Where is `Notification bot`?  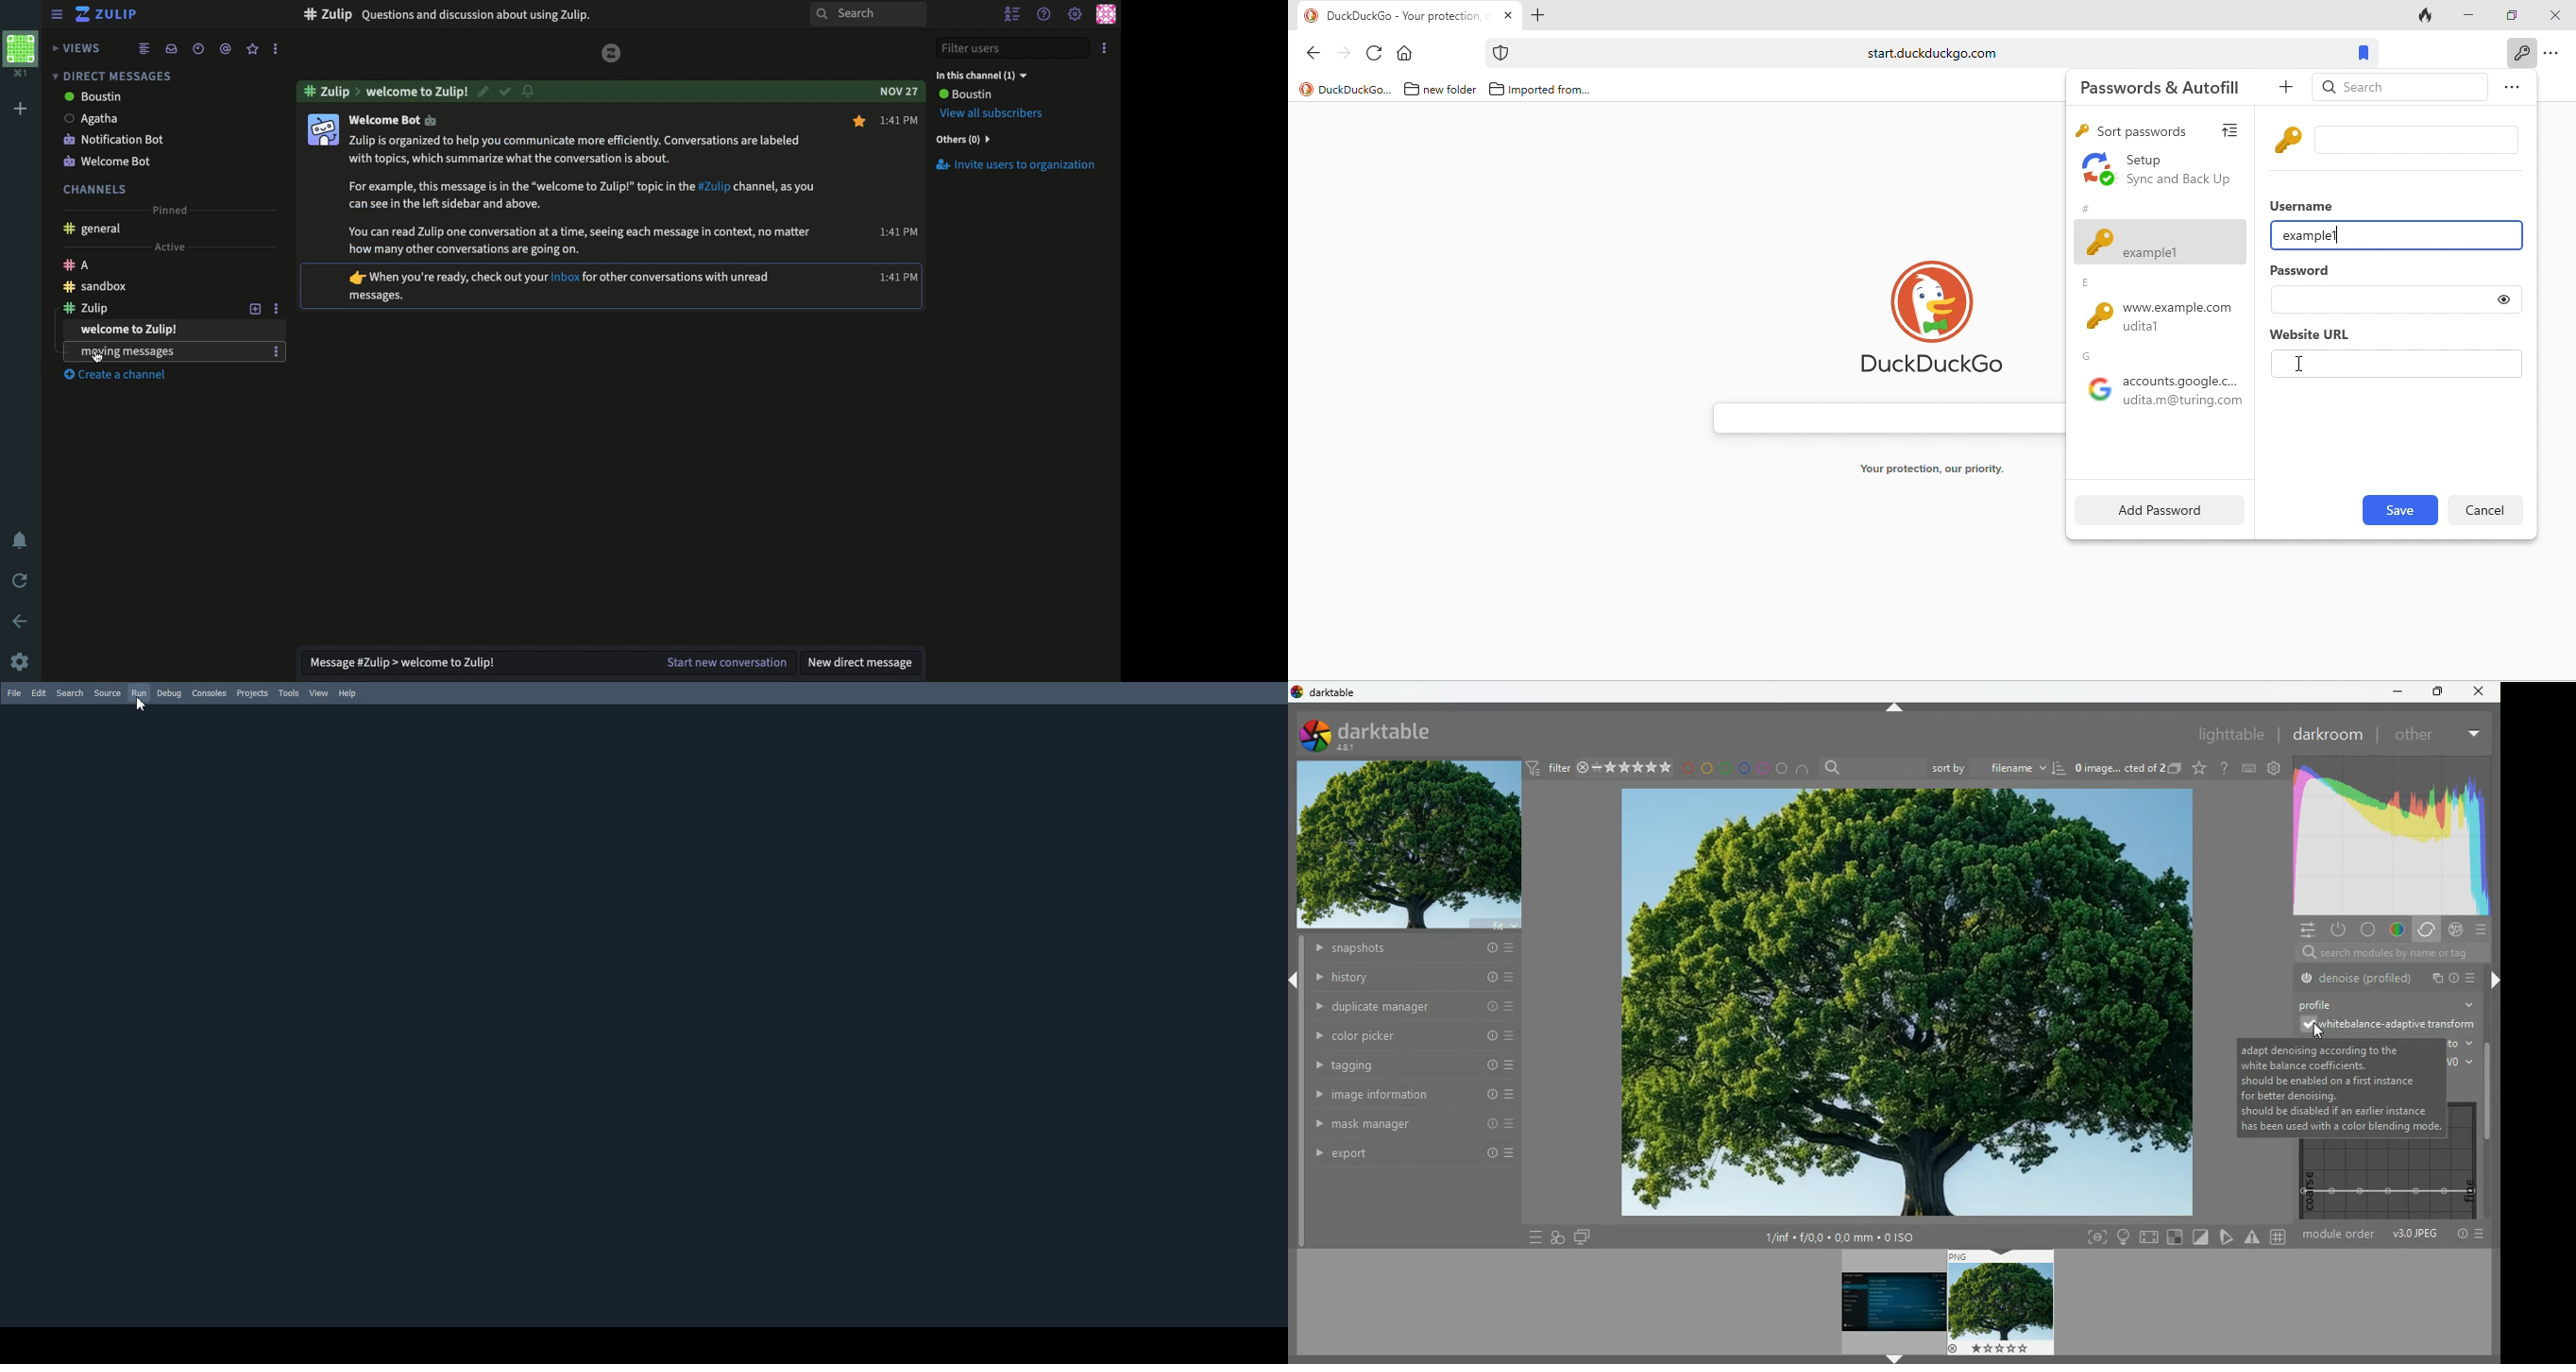
Notification bot is located at coordinates (150, 138).